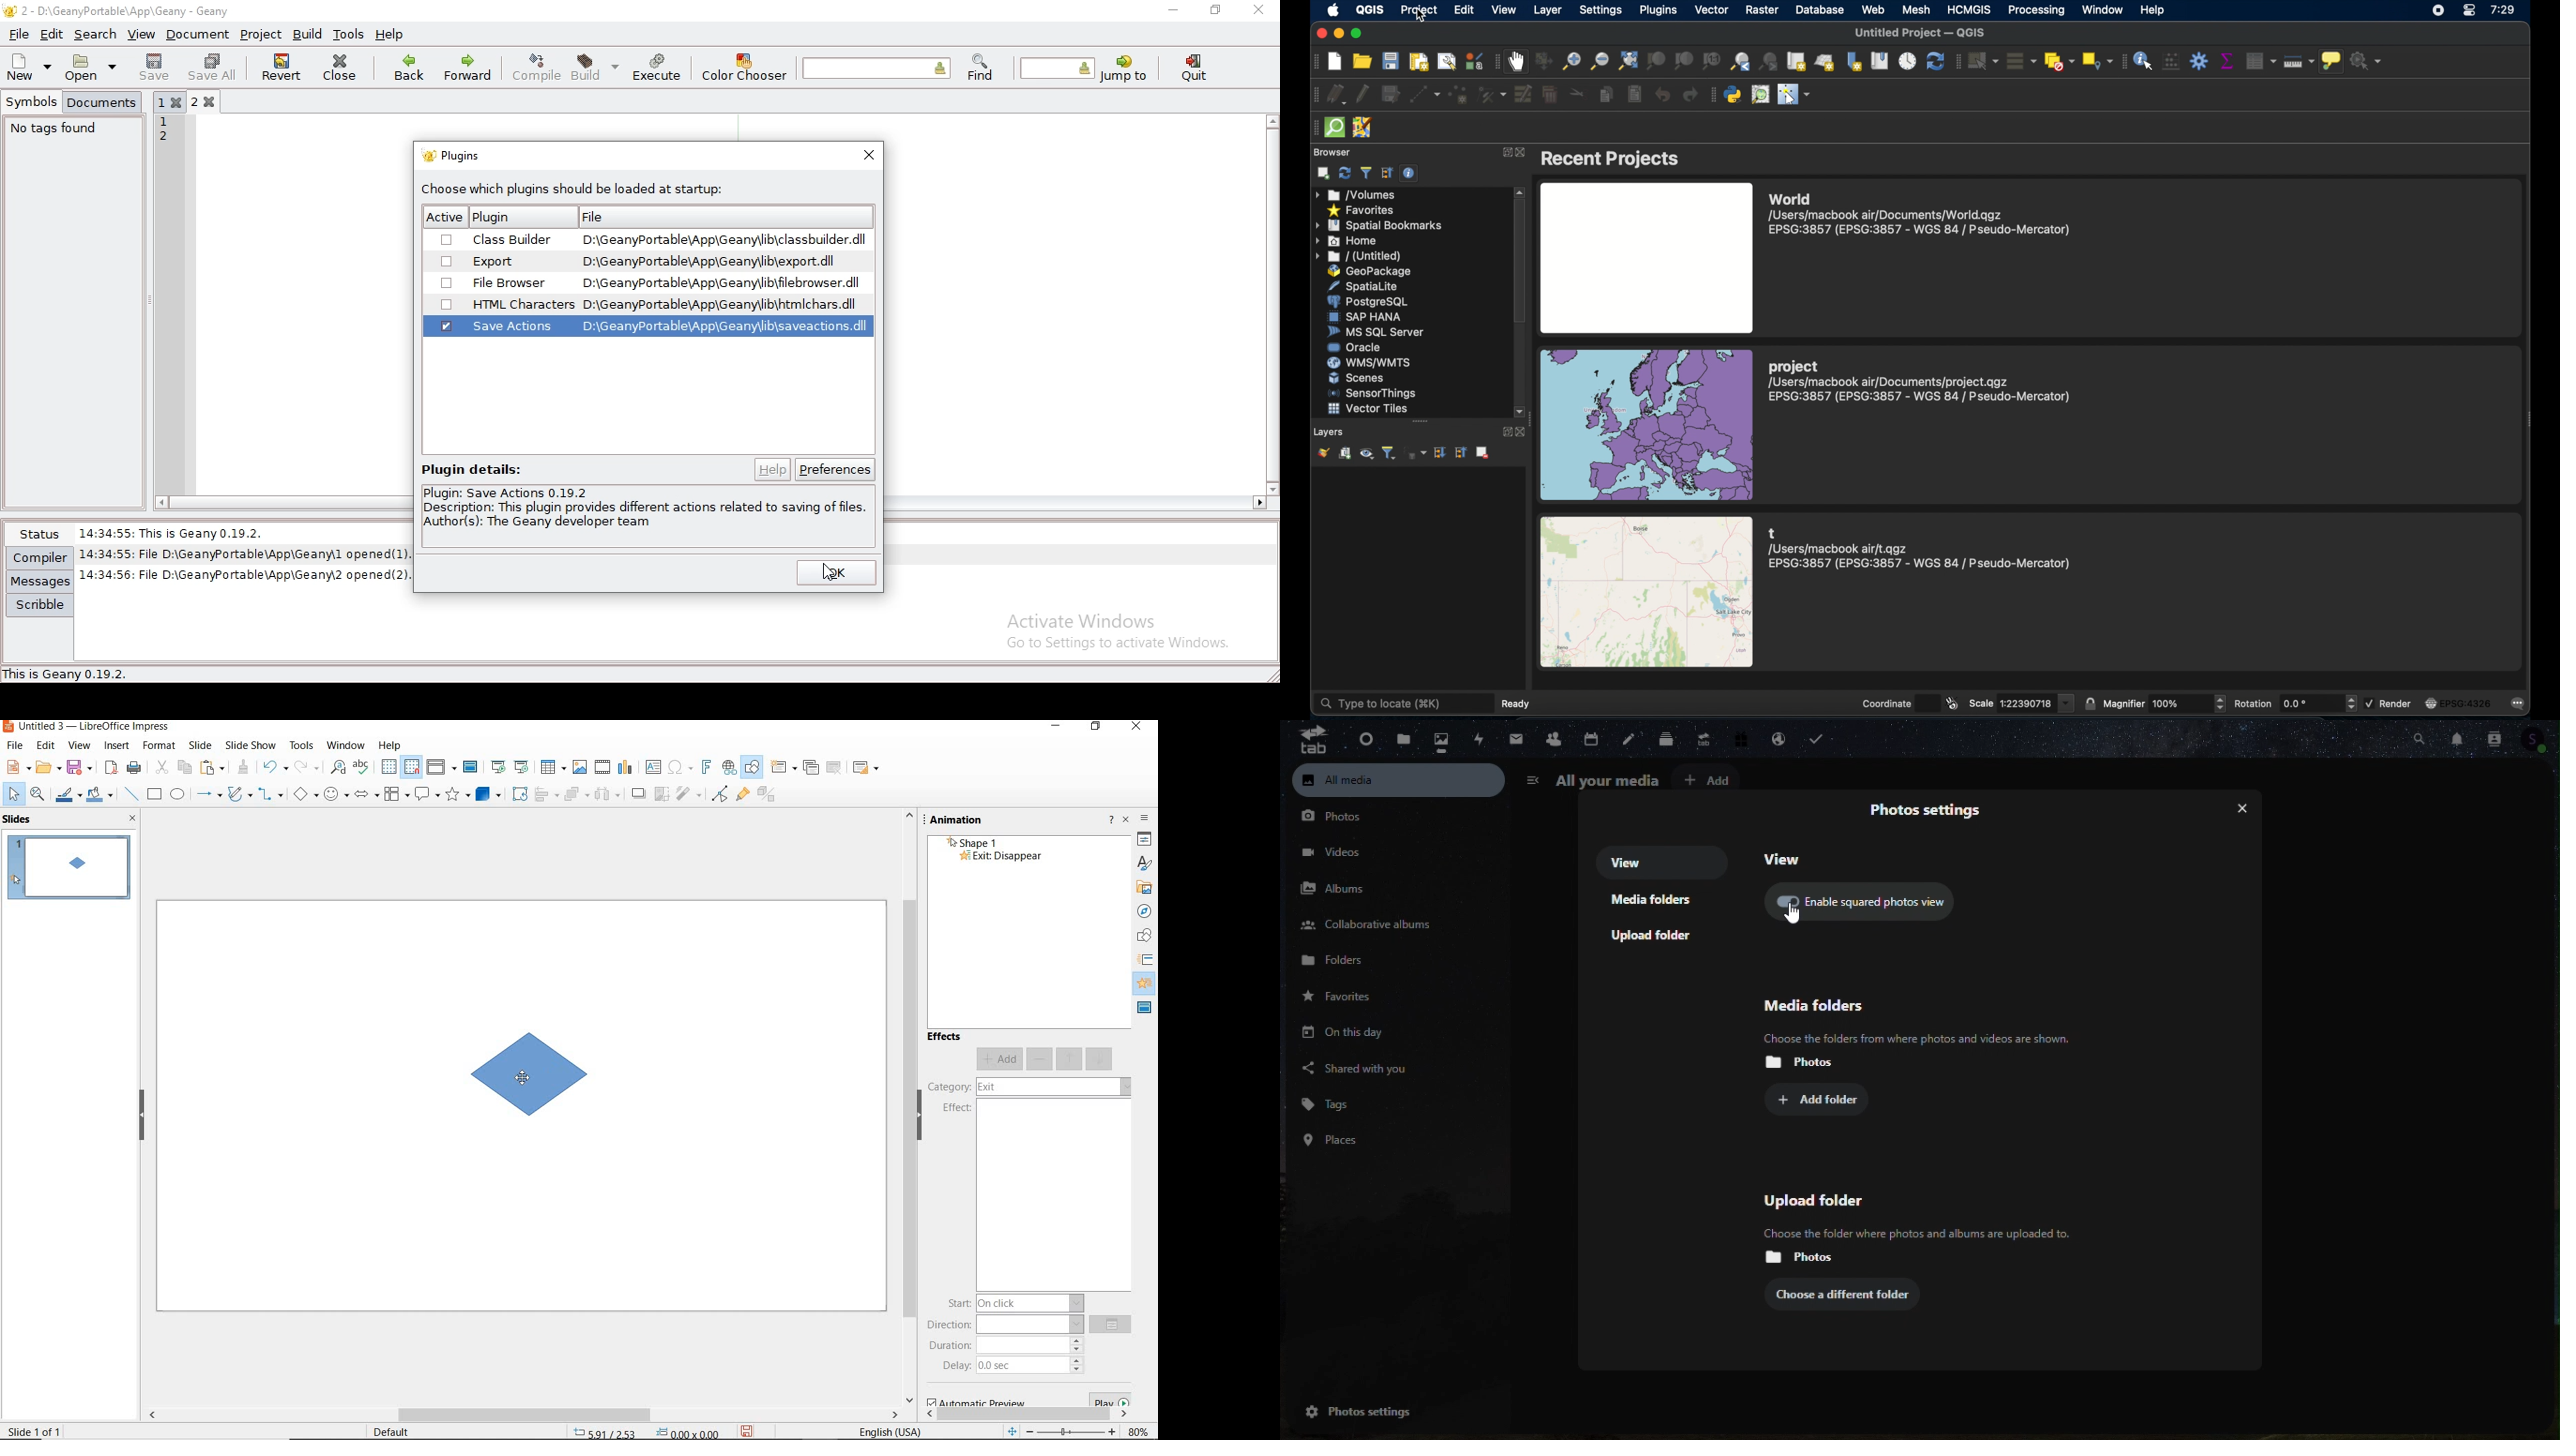 The width and height of the screenshot is (2576, 1456). What do you see at coordinates (19, 819) in the screenshot?
I see `slides` at bounding box center [19, 819].